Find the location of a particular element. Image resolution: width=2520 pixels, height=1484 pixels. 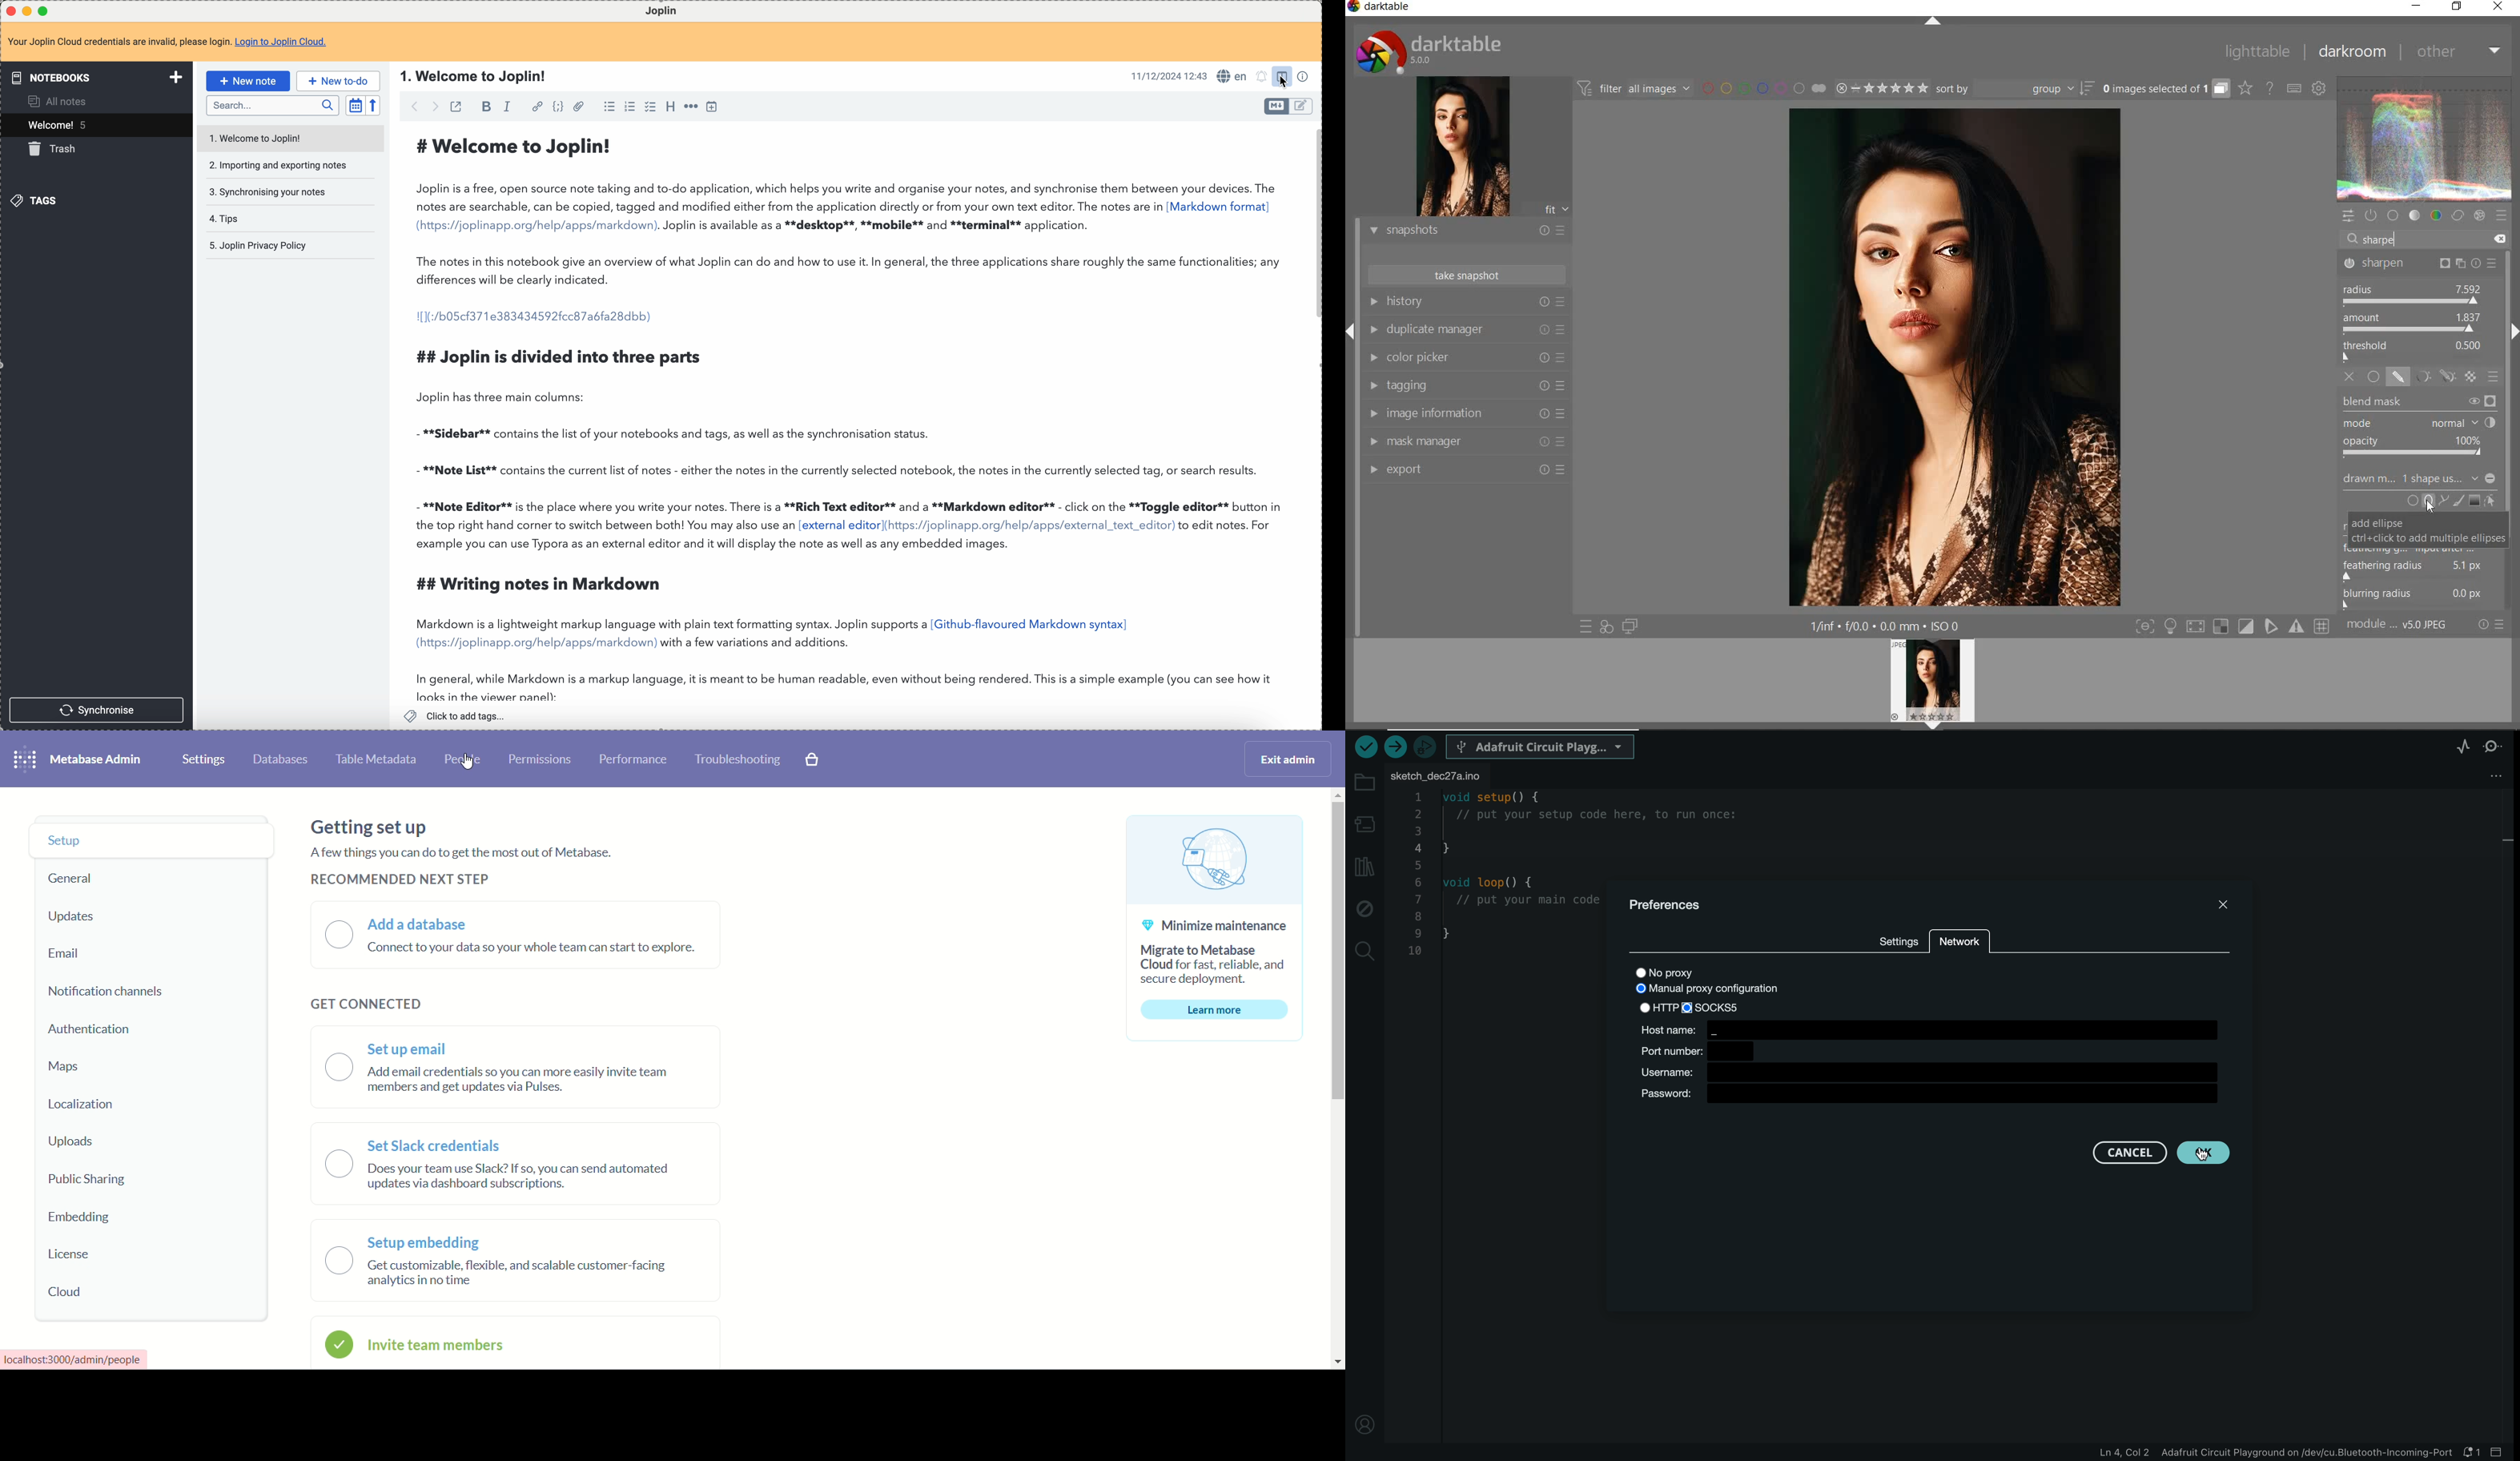

settings is located at coordinates (204, 760).